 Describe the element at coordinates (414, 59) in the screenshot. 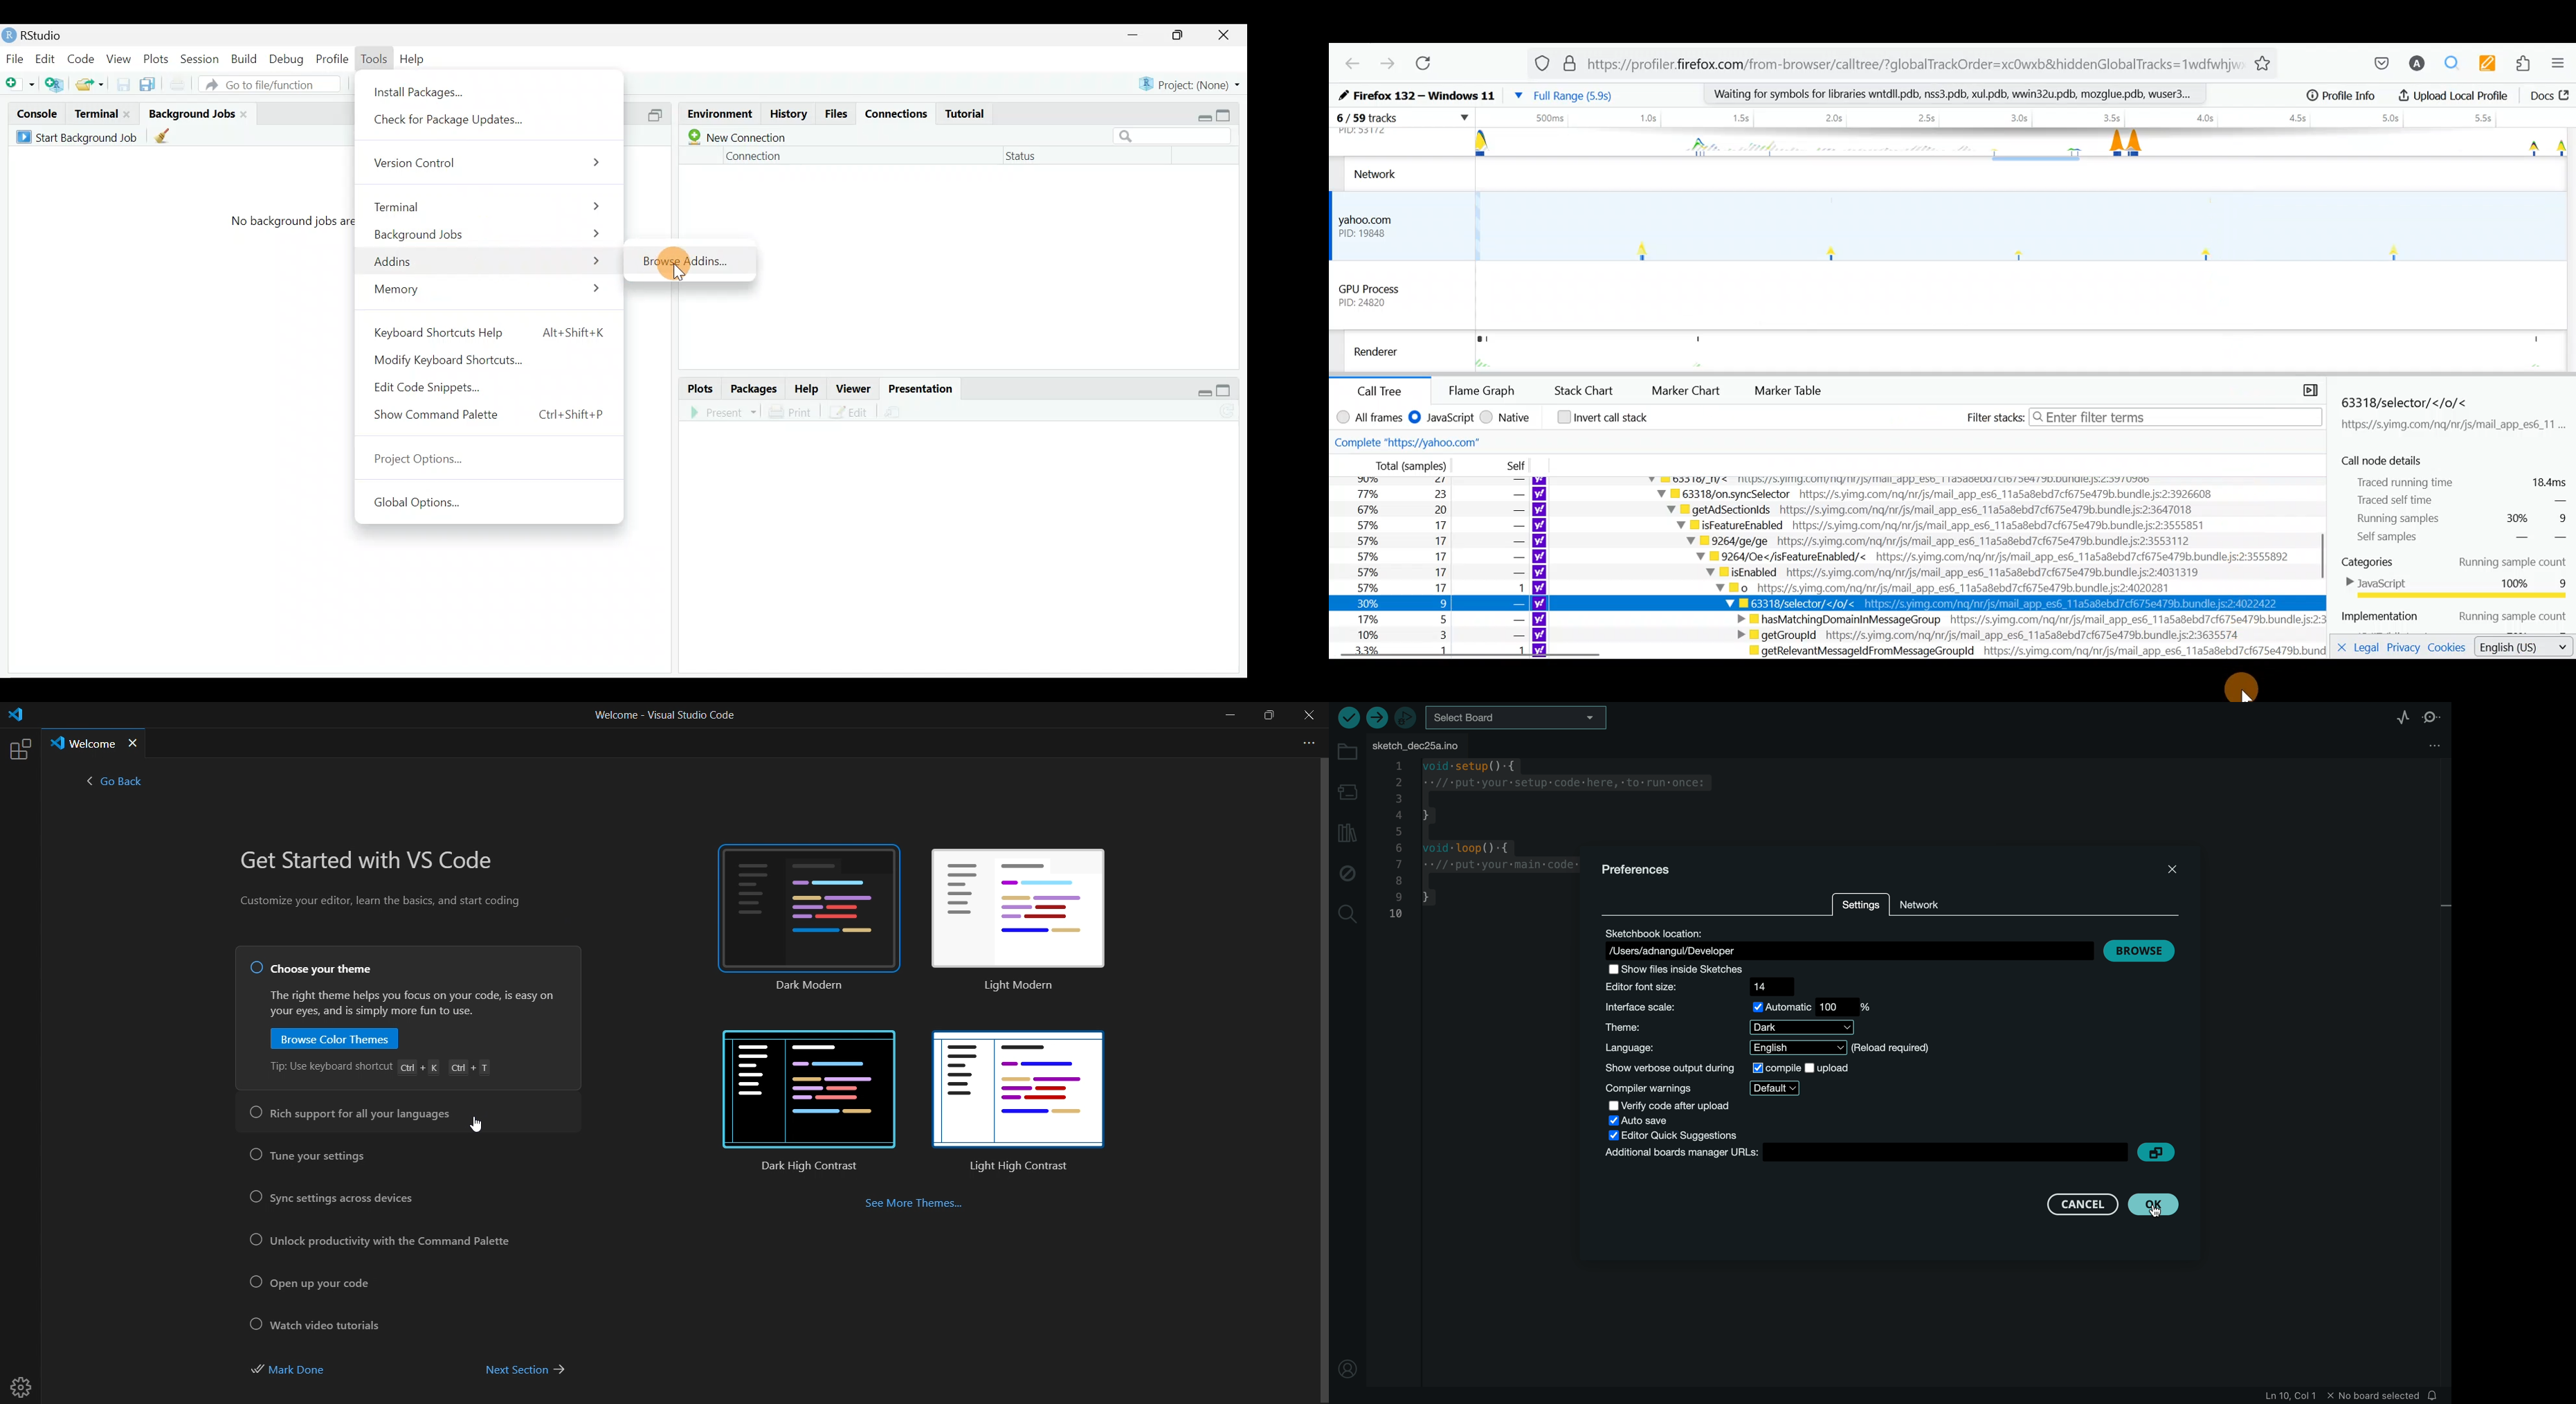

I see `Help` at that location.